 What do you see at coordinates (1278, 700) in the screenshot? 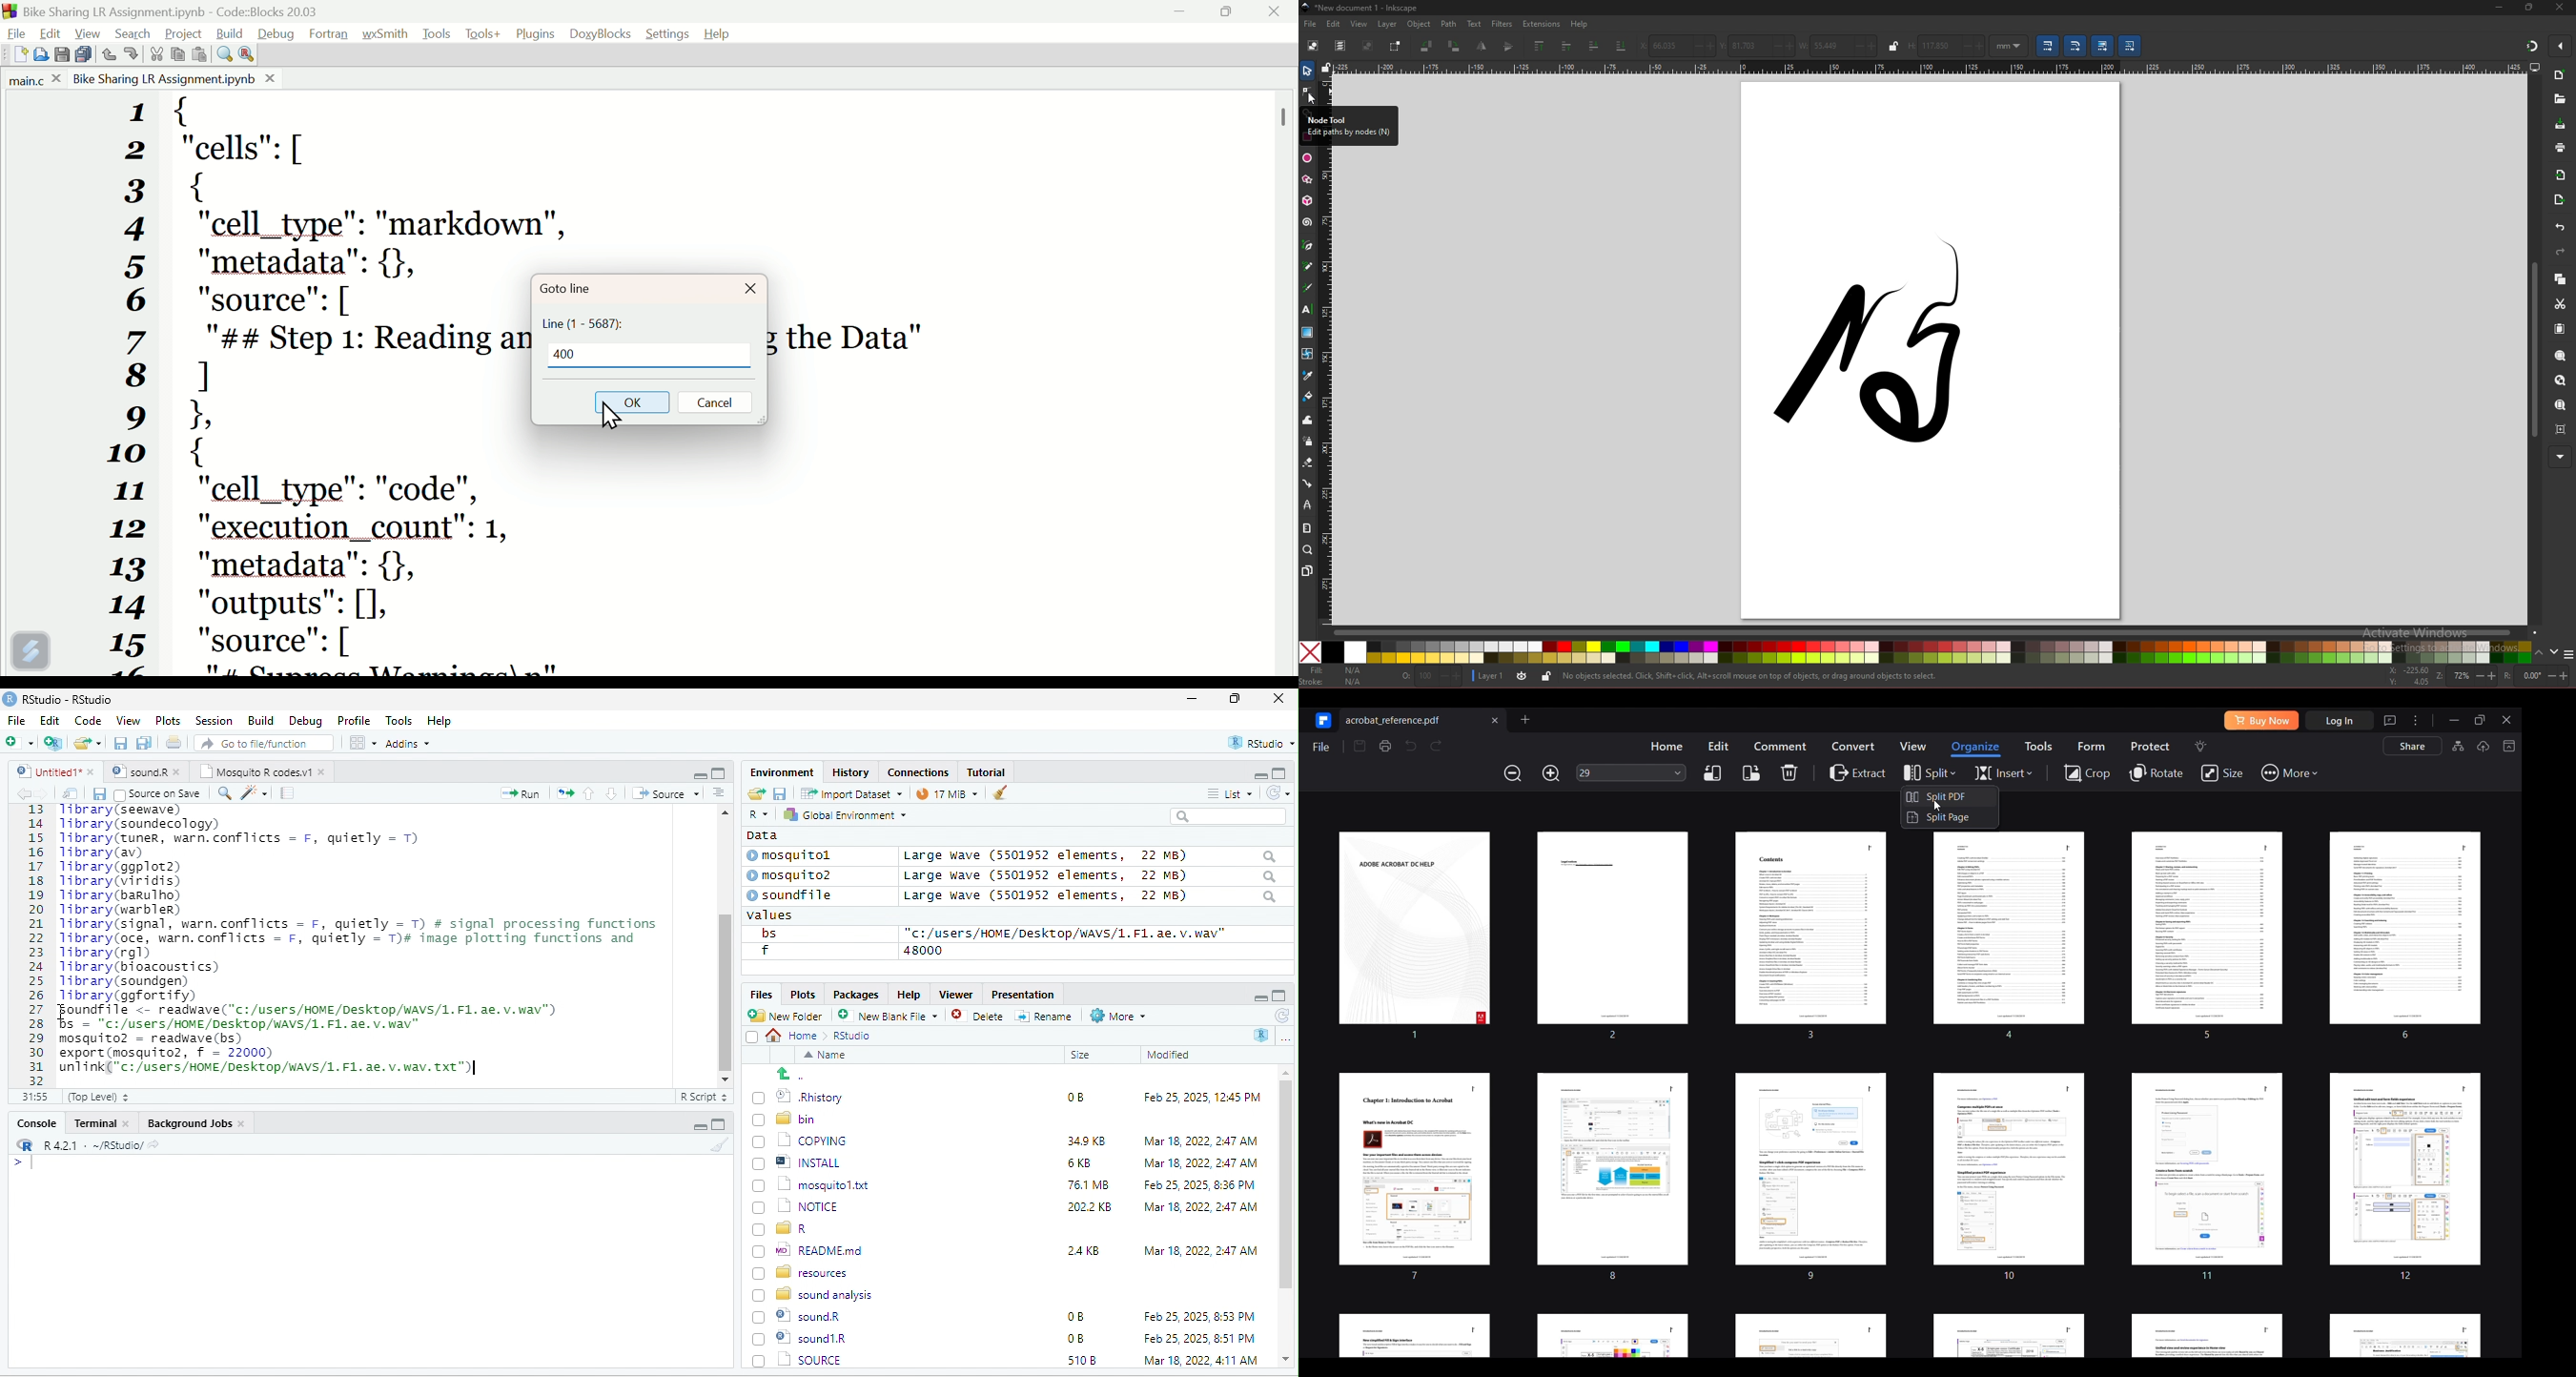
I see `close` at bounding box center [1278, 700].